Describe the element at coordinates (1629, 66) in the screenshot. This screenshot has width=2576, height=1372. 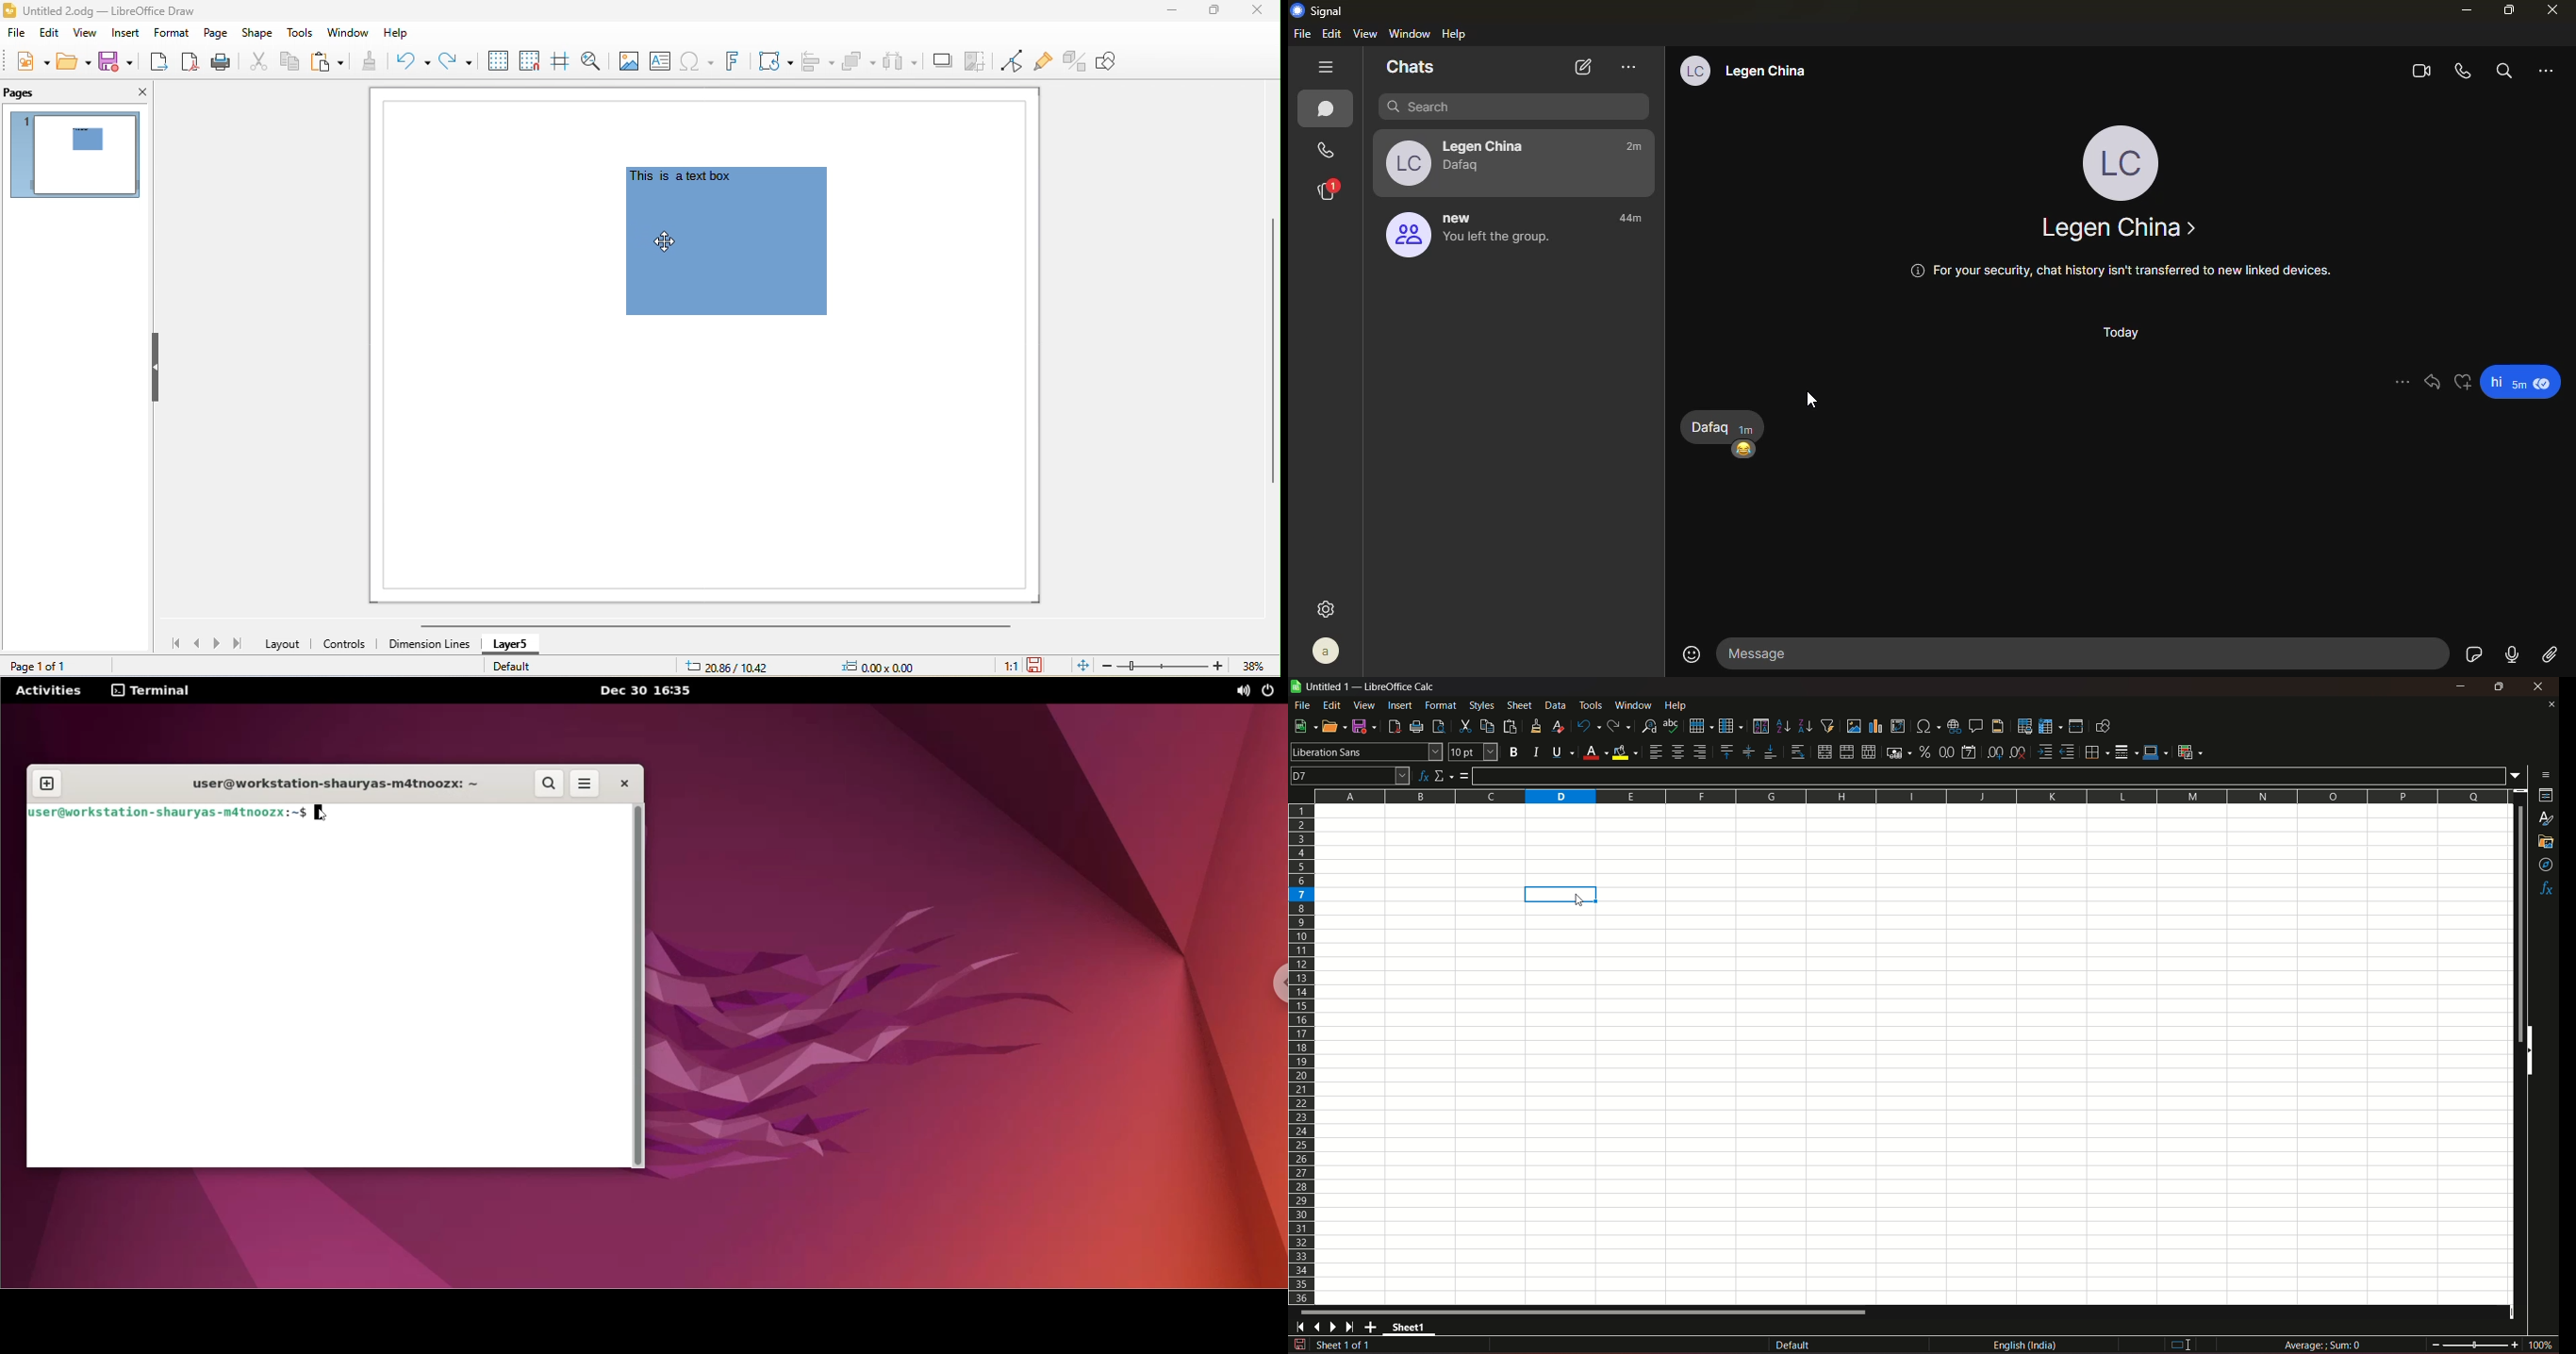
I see `more option` at that location.